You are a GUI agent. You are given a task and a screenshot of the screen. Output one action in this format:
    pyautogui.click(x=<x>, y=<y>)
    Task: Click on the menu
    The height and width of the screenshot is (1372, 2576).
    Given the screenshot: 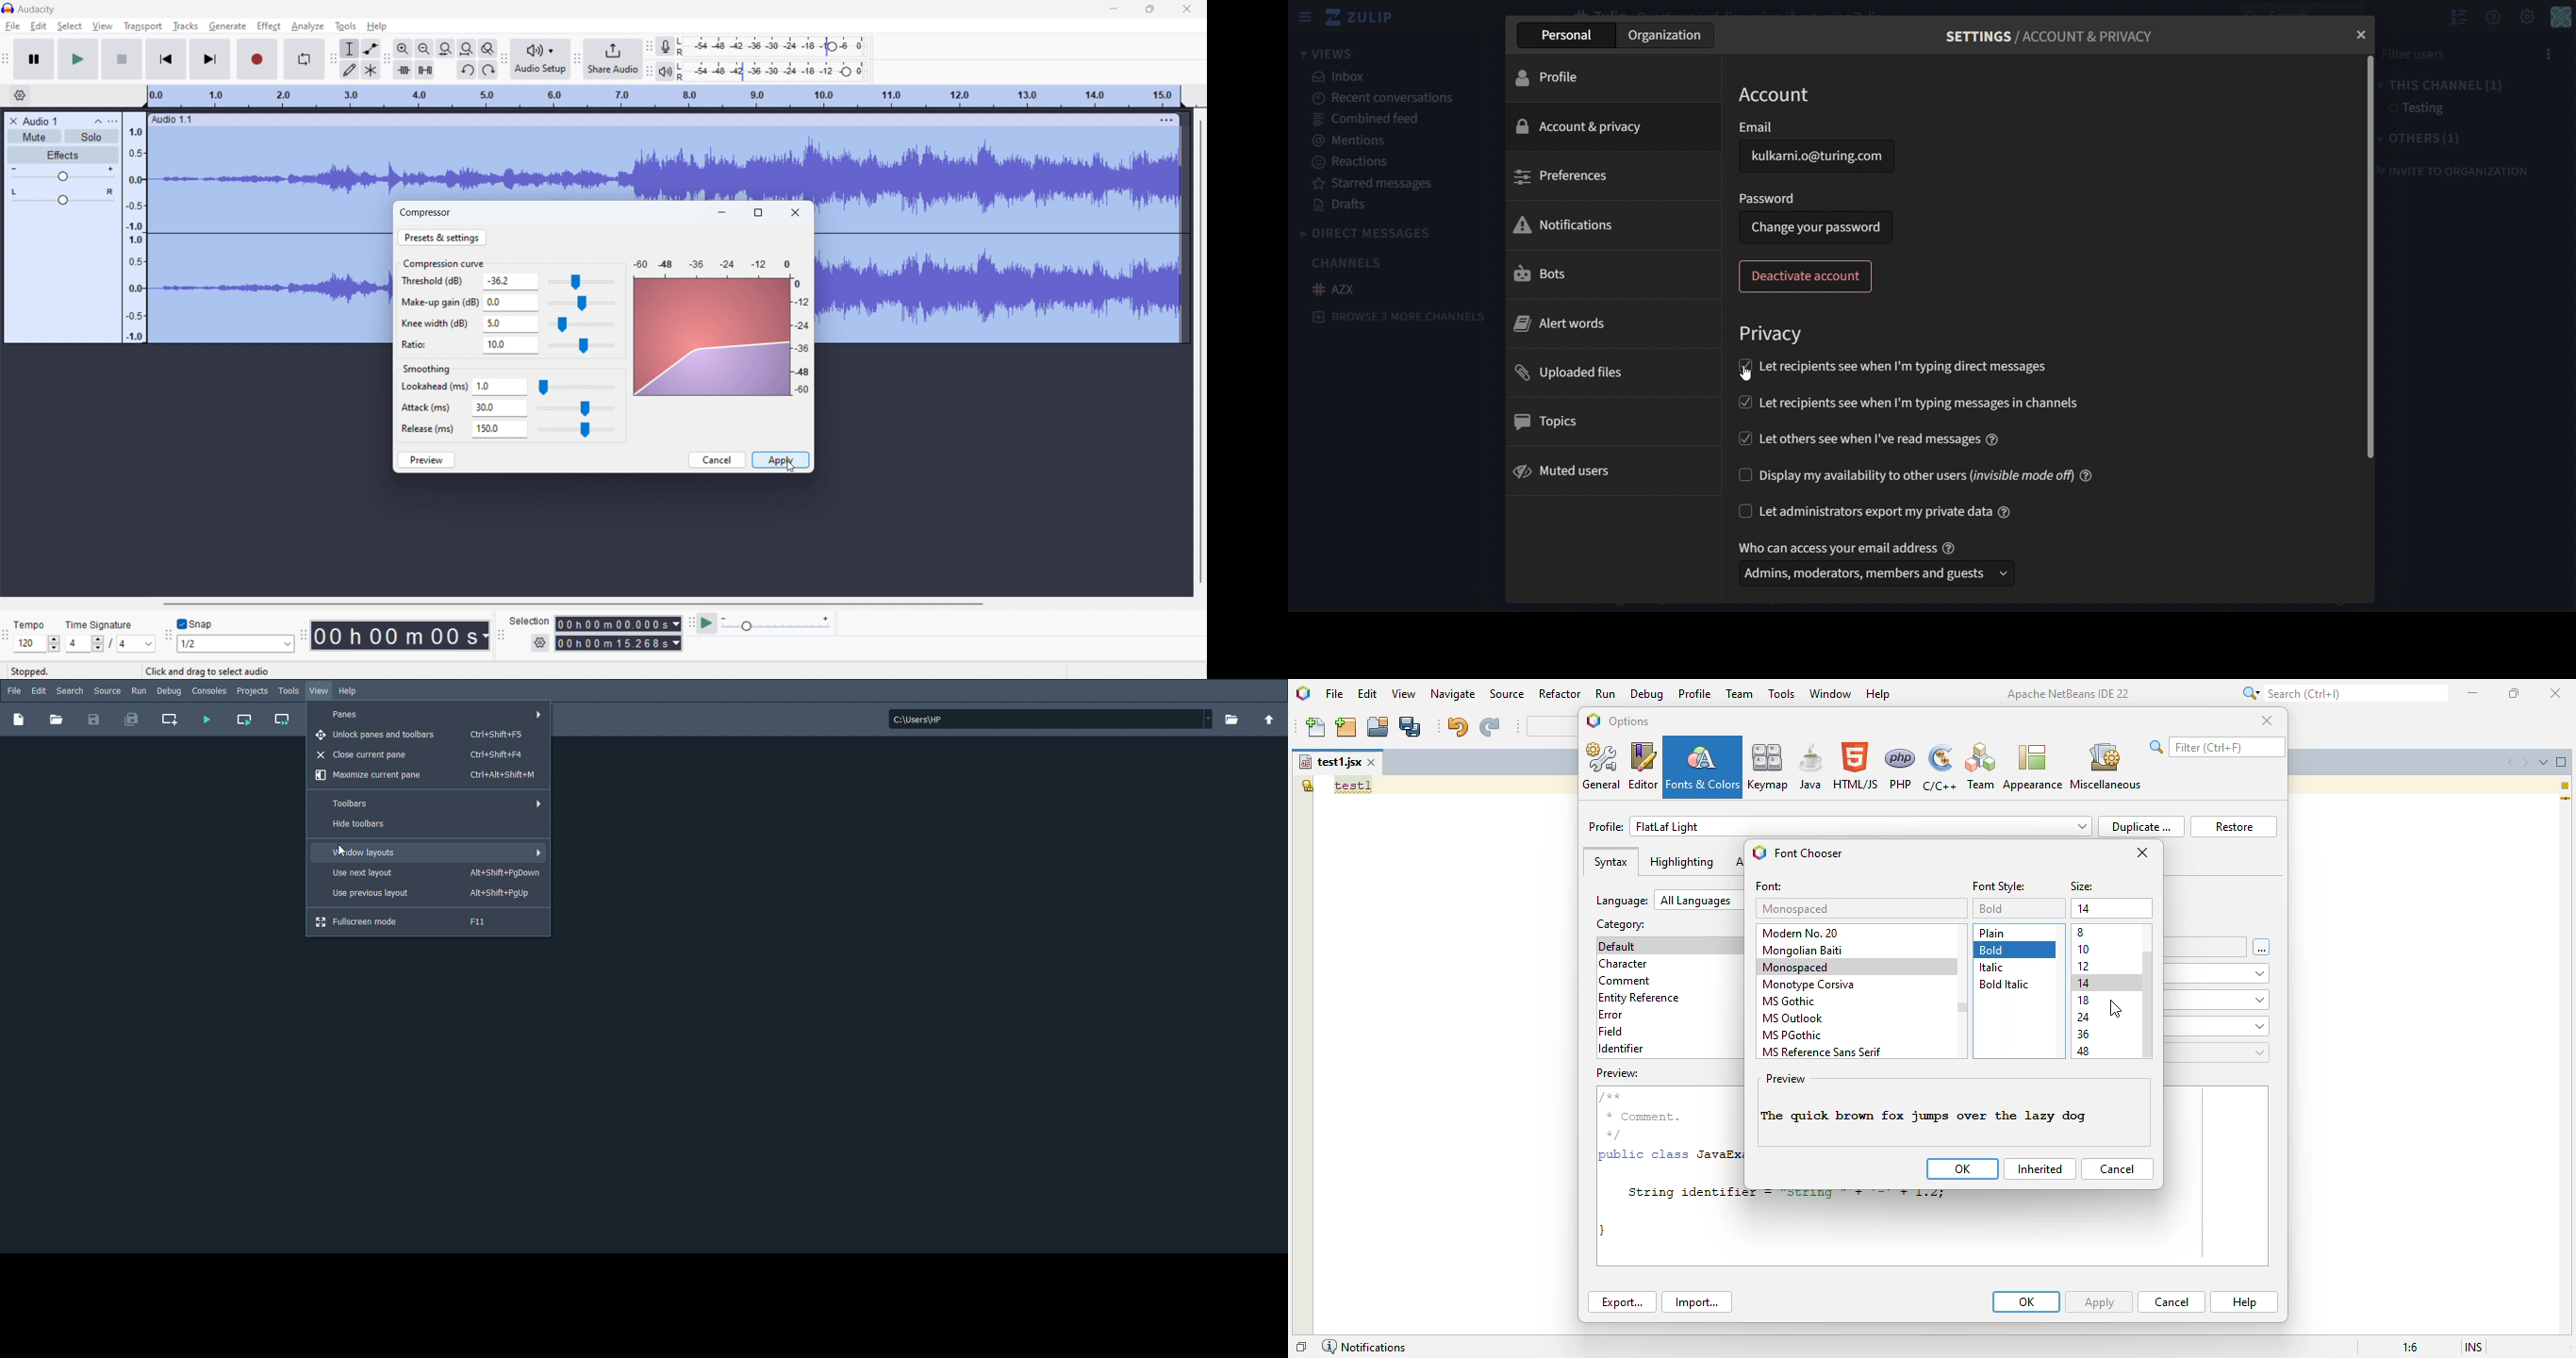 What is the action you would take?
    pyautogui.click(x=2550, y=50)
    